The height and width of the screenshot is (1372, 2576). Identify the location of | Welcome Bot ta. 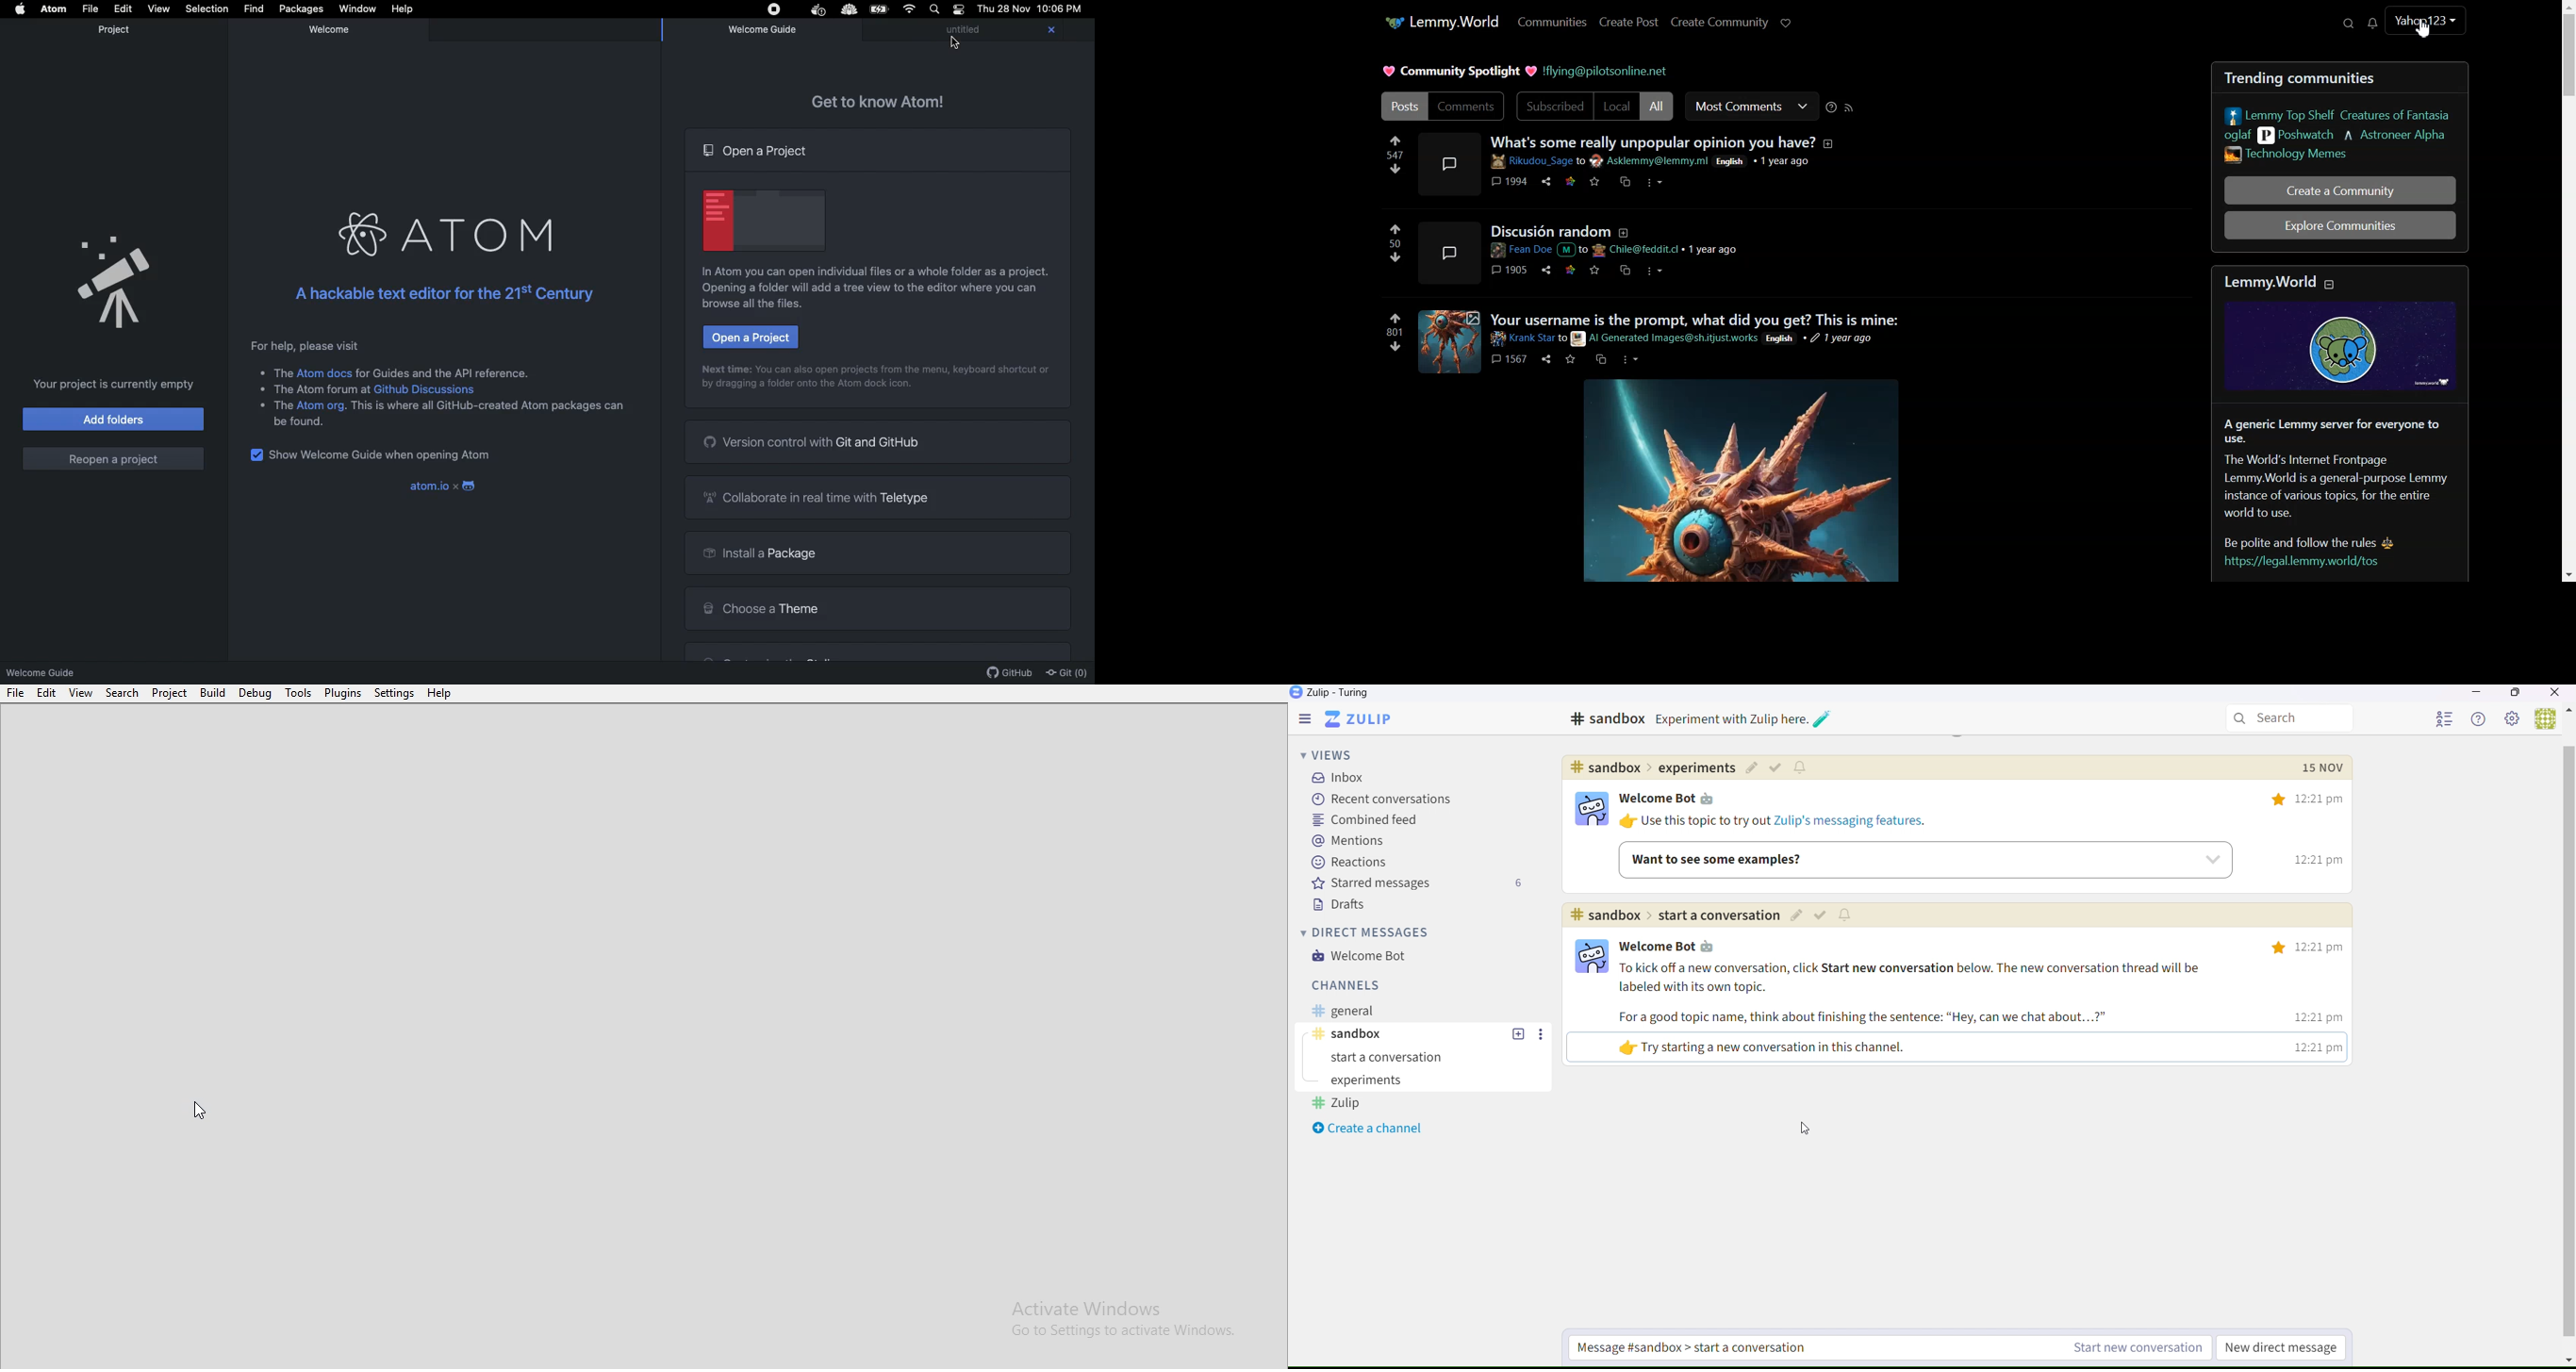
(1678, 945).